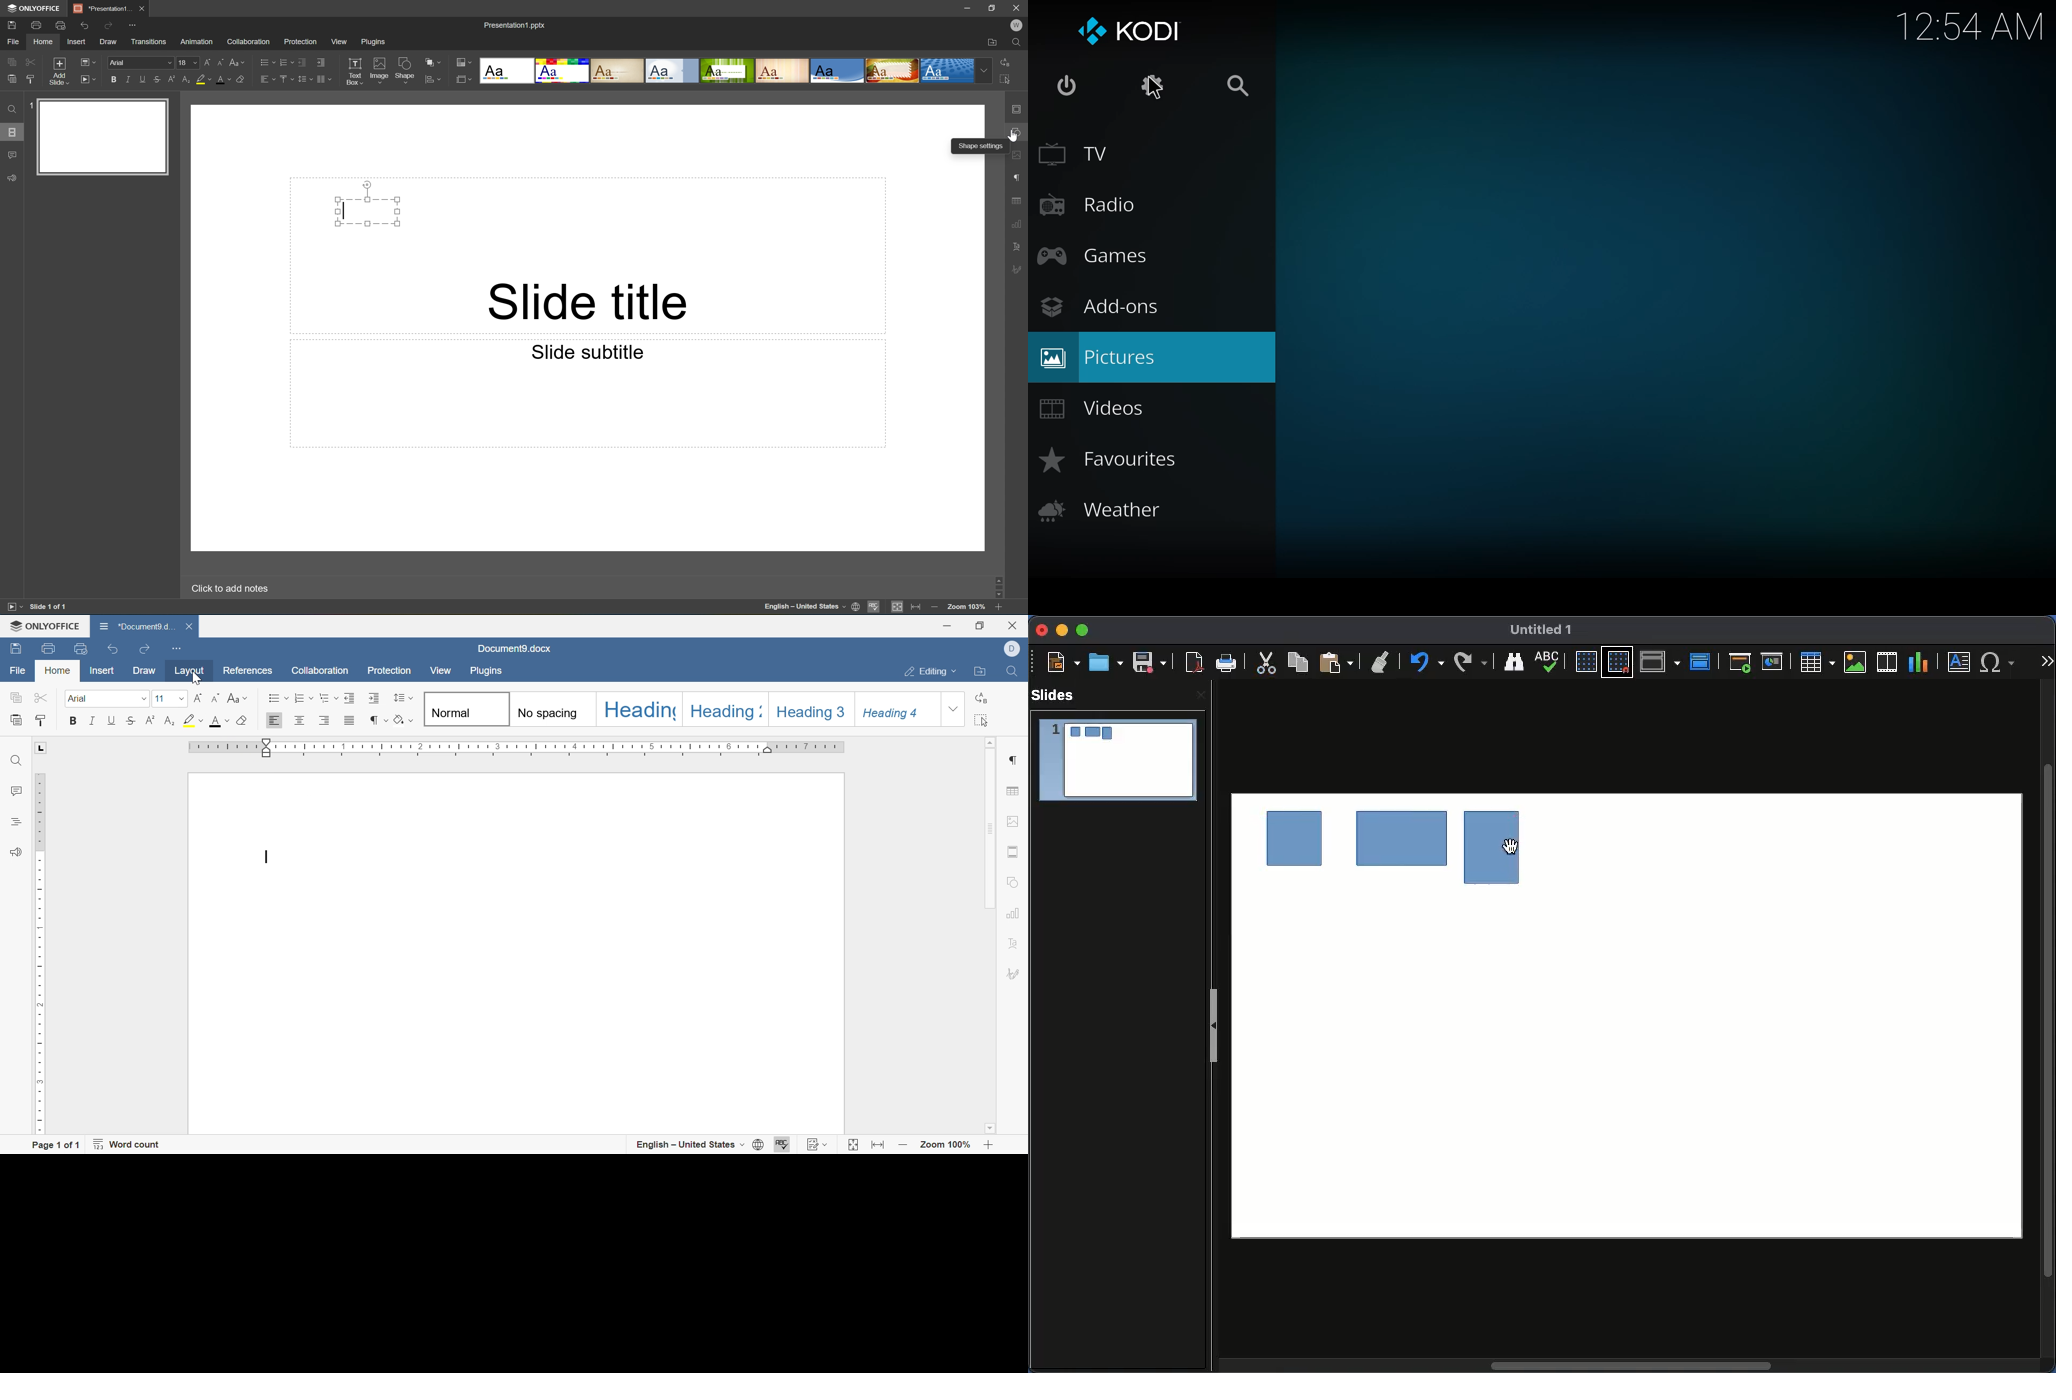 Image resolution: width=2072 pixels, height=1400 pixels. What do you see at coordinates (1016, 649) in the screenshot?
I see `dell` at bounding box center [1016, 649].